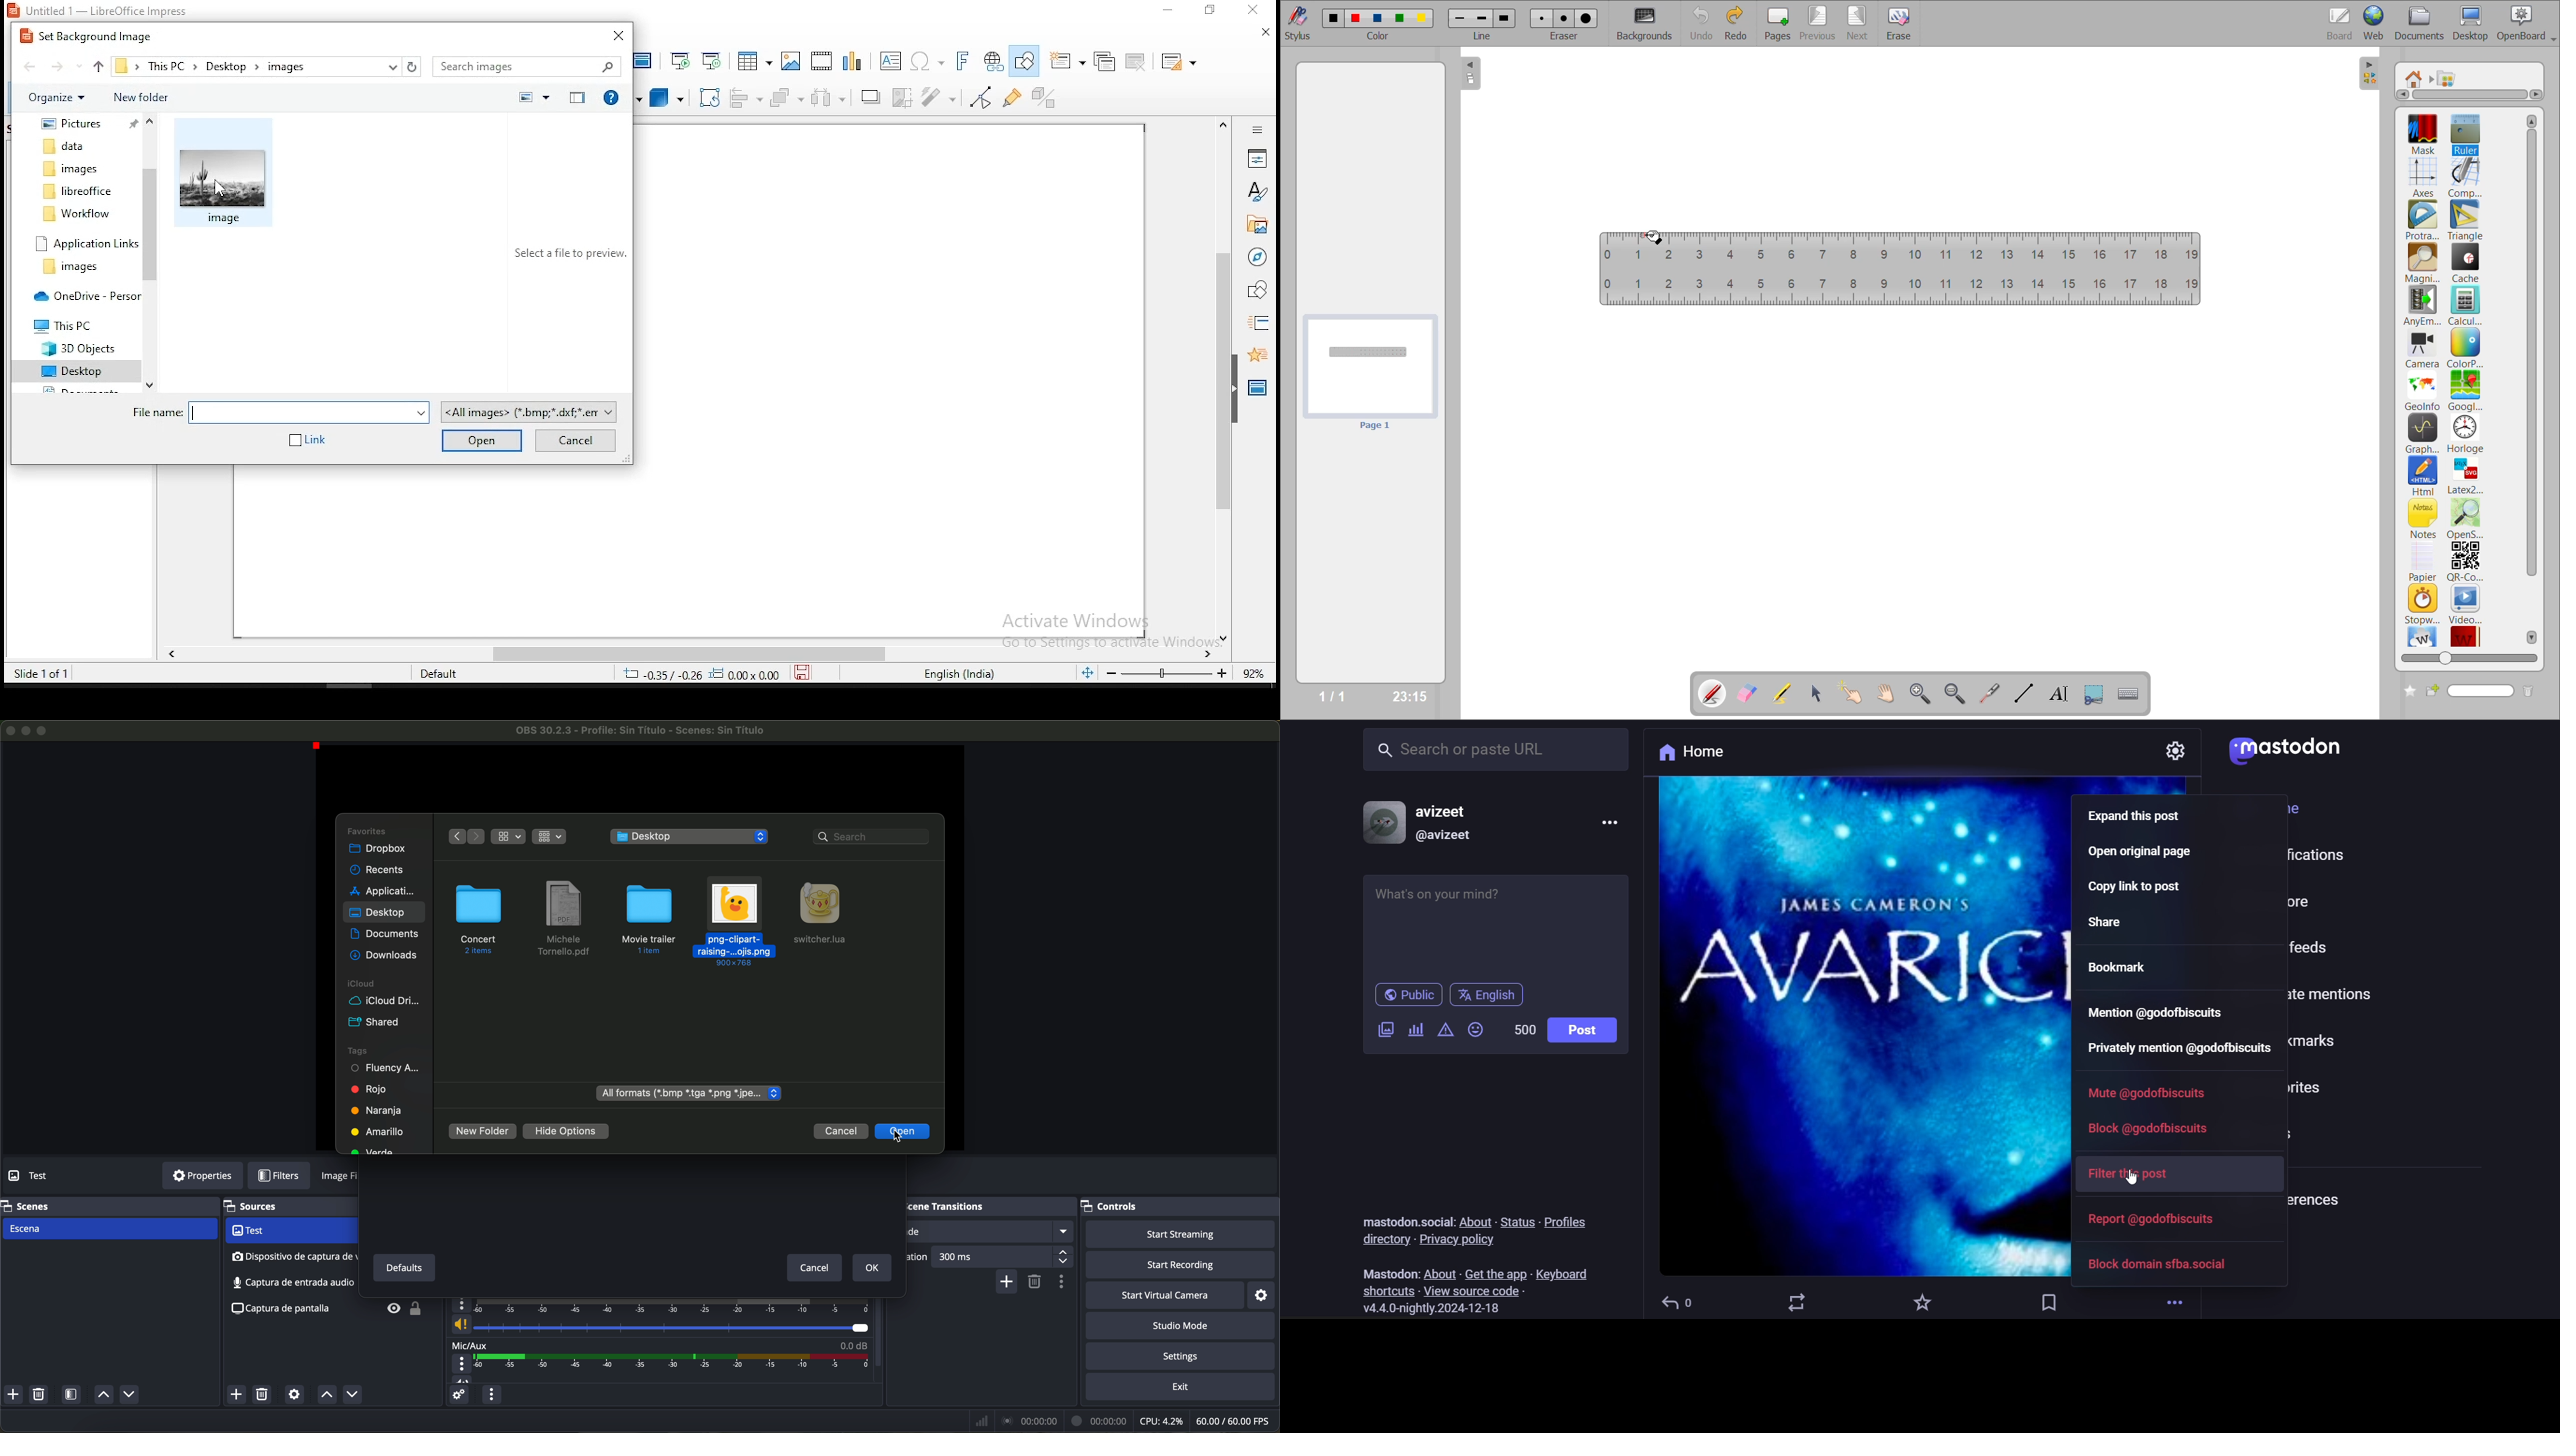  Describe the element at coordinates (2422, 636) in the screenshot. I see `wikipedia` at that location.